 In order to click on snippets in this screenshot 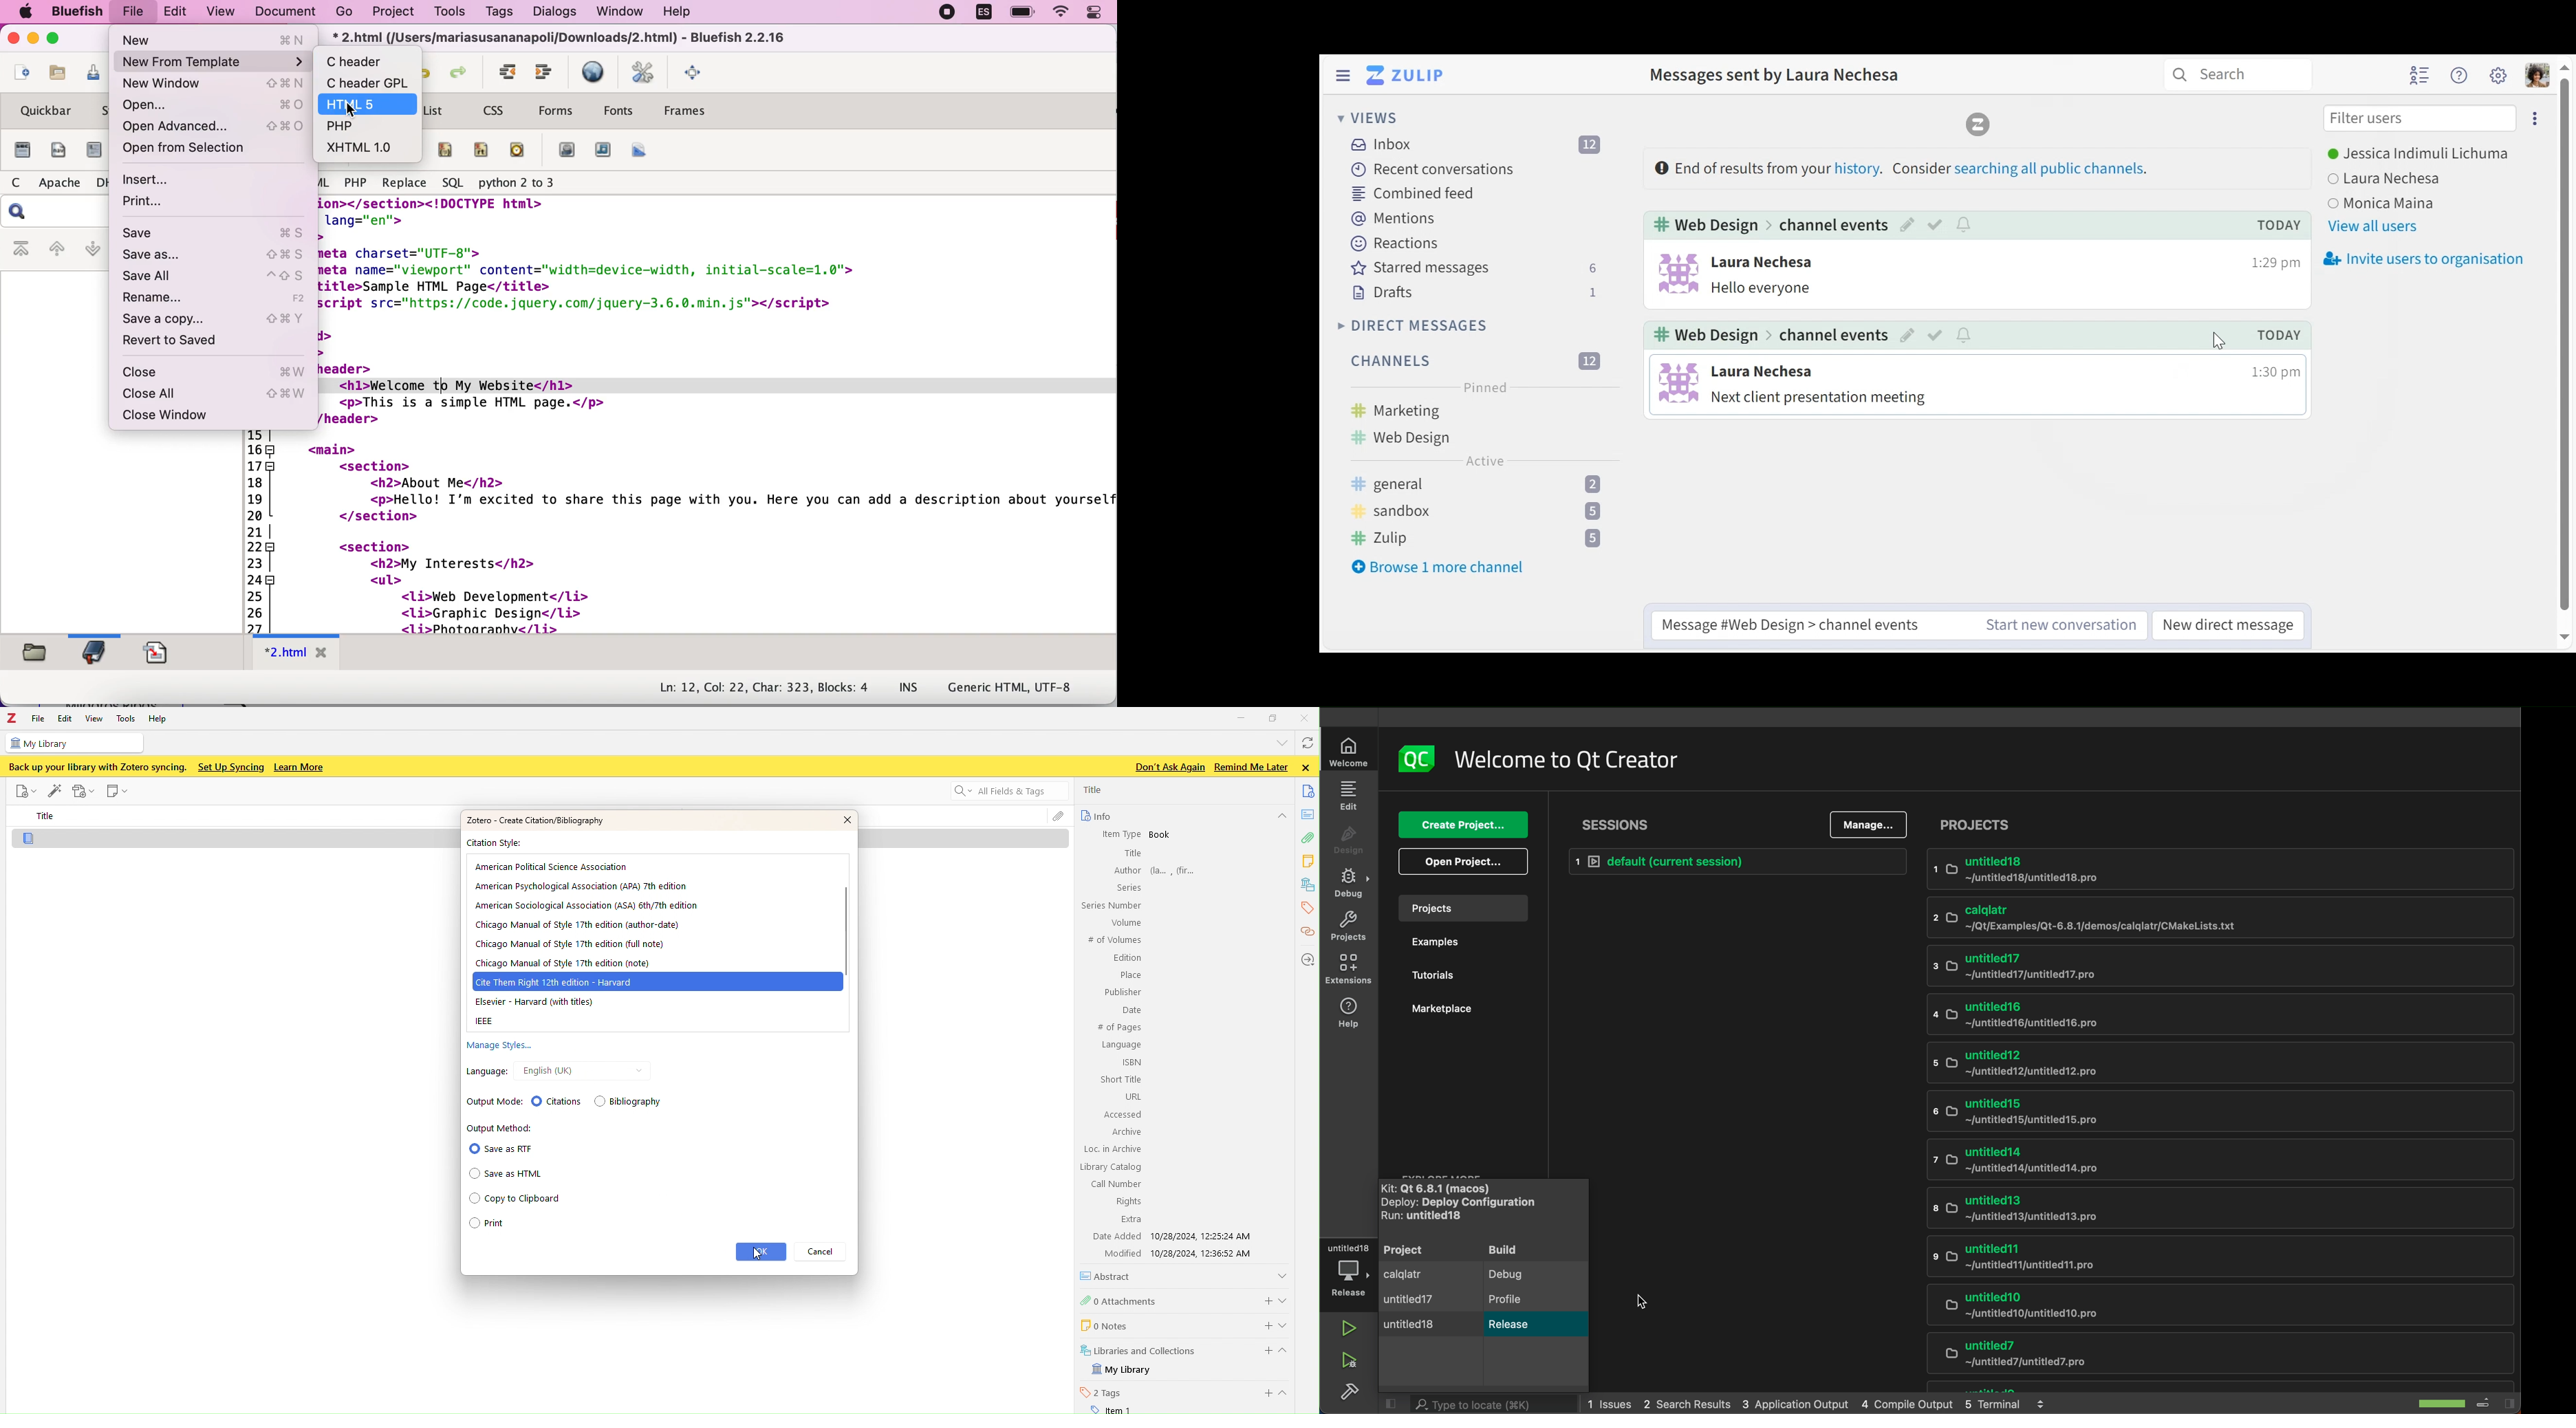, I will do `click(163, 654)`.